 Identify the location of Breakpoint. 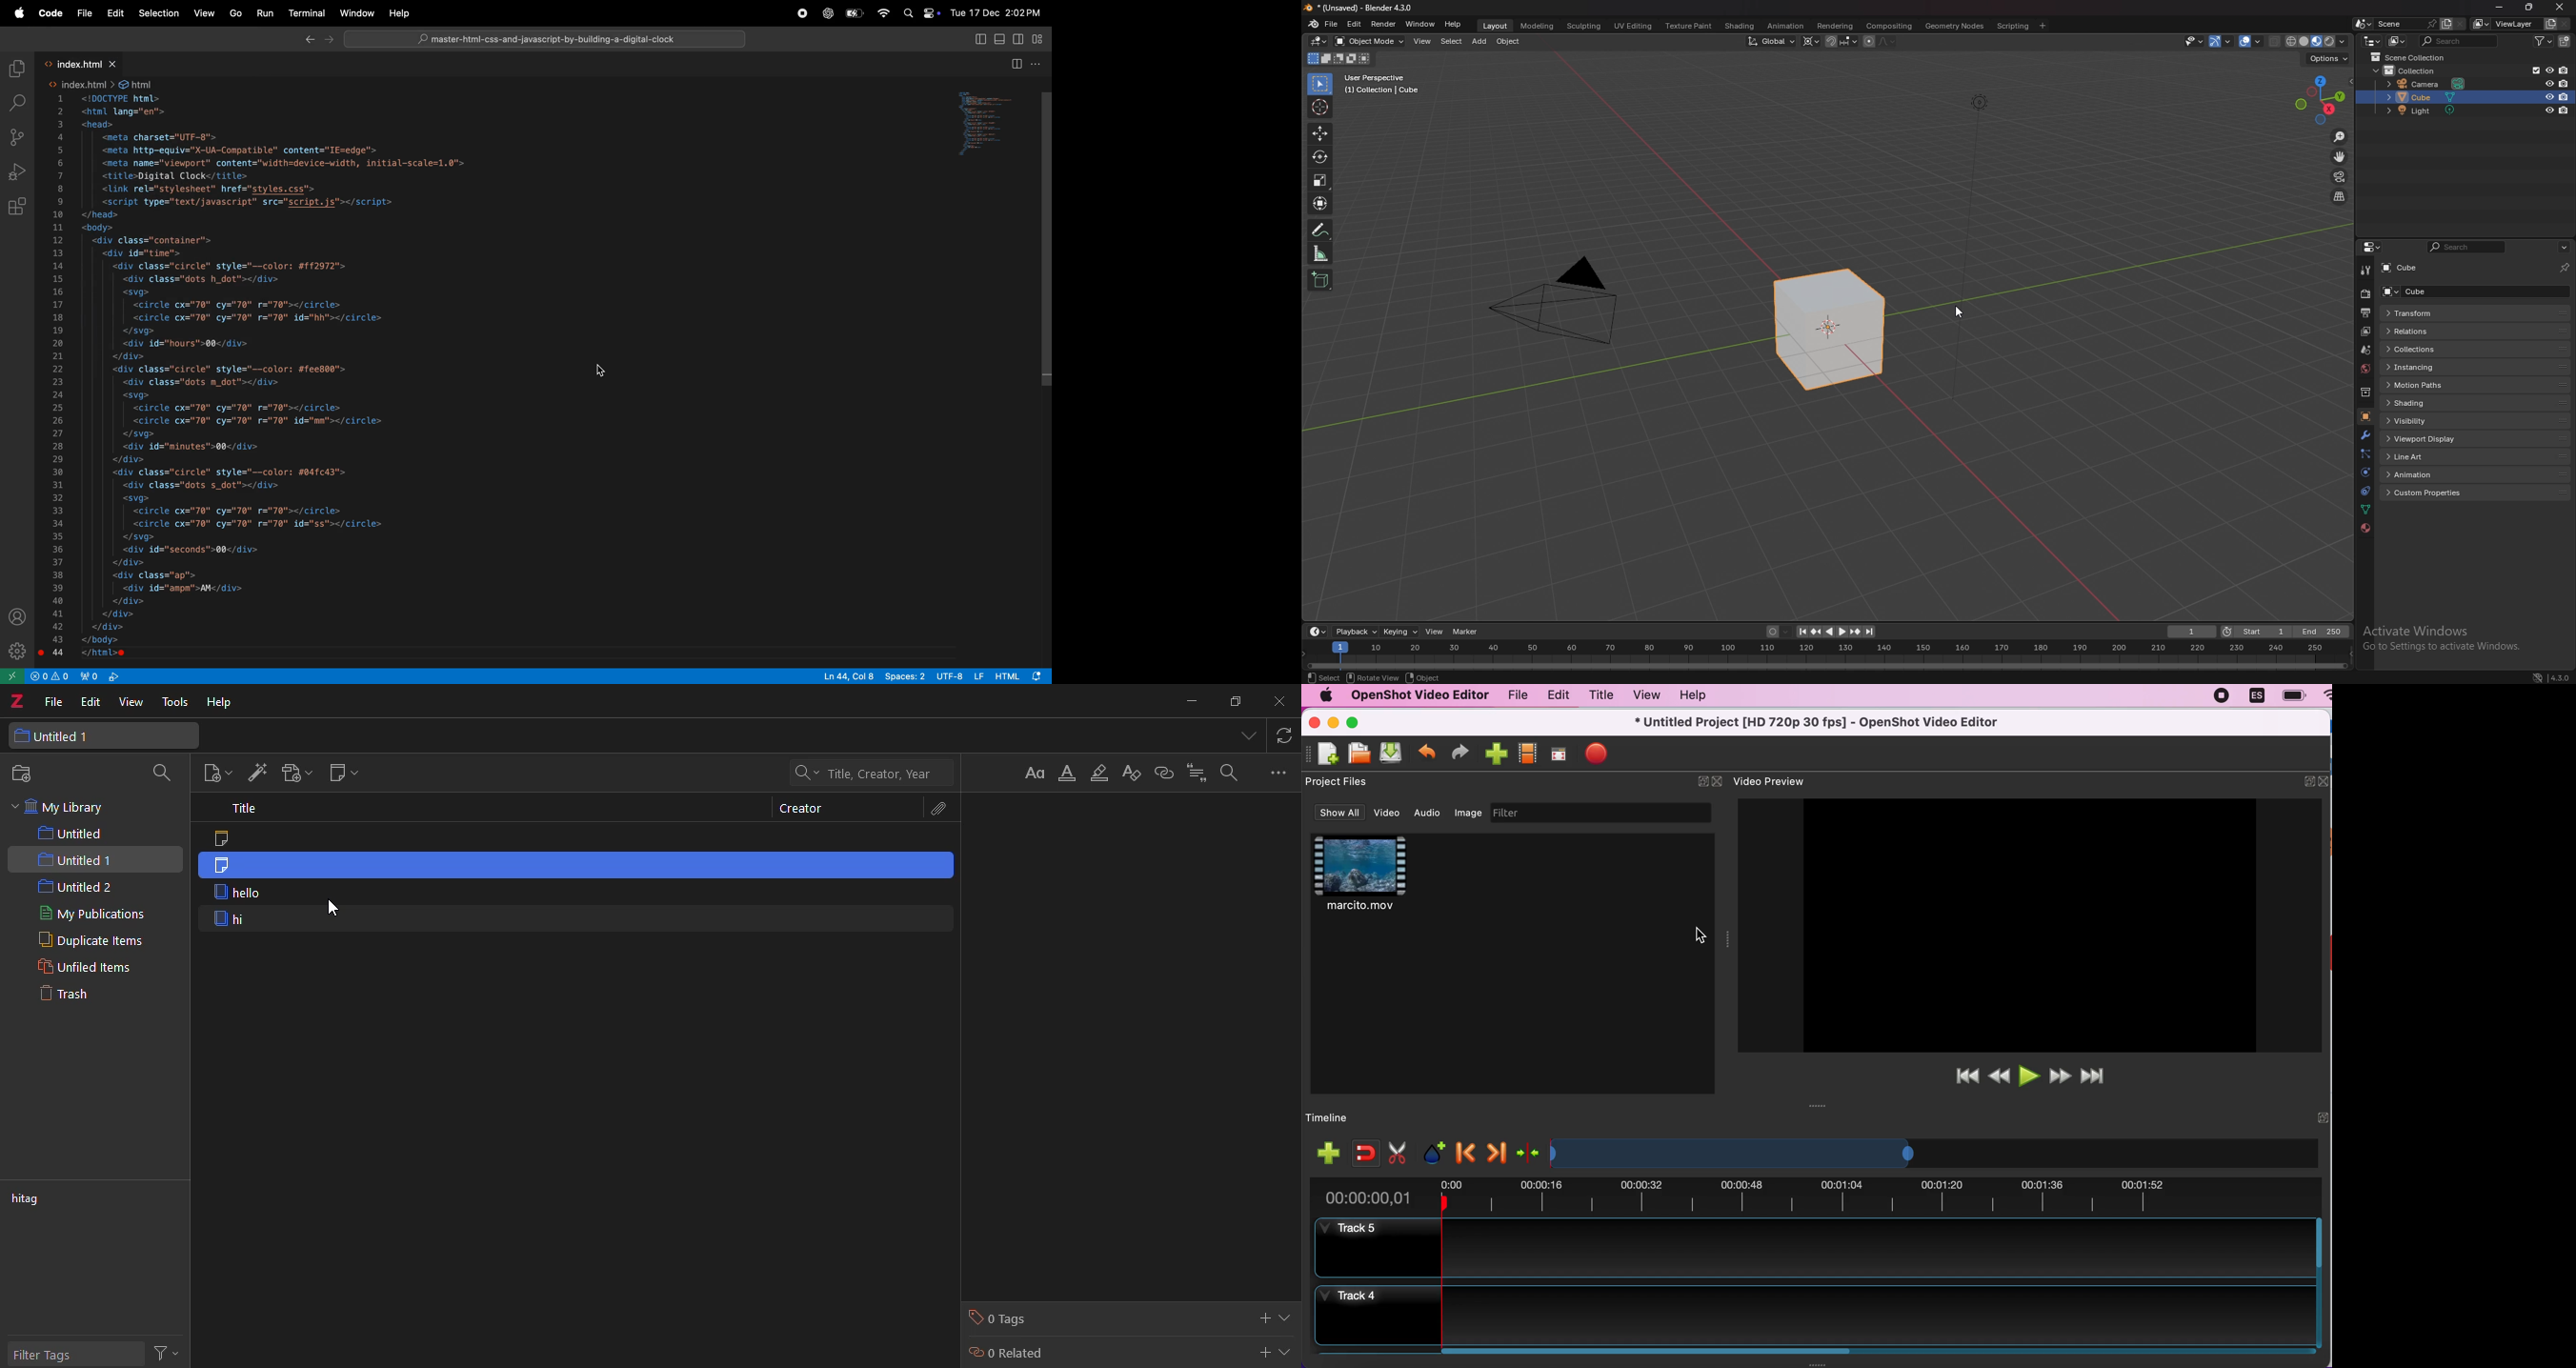
(40, 650).